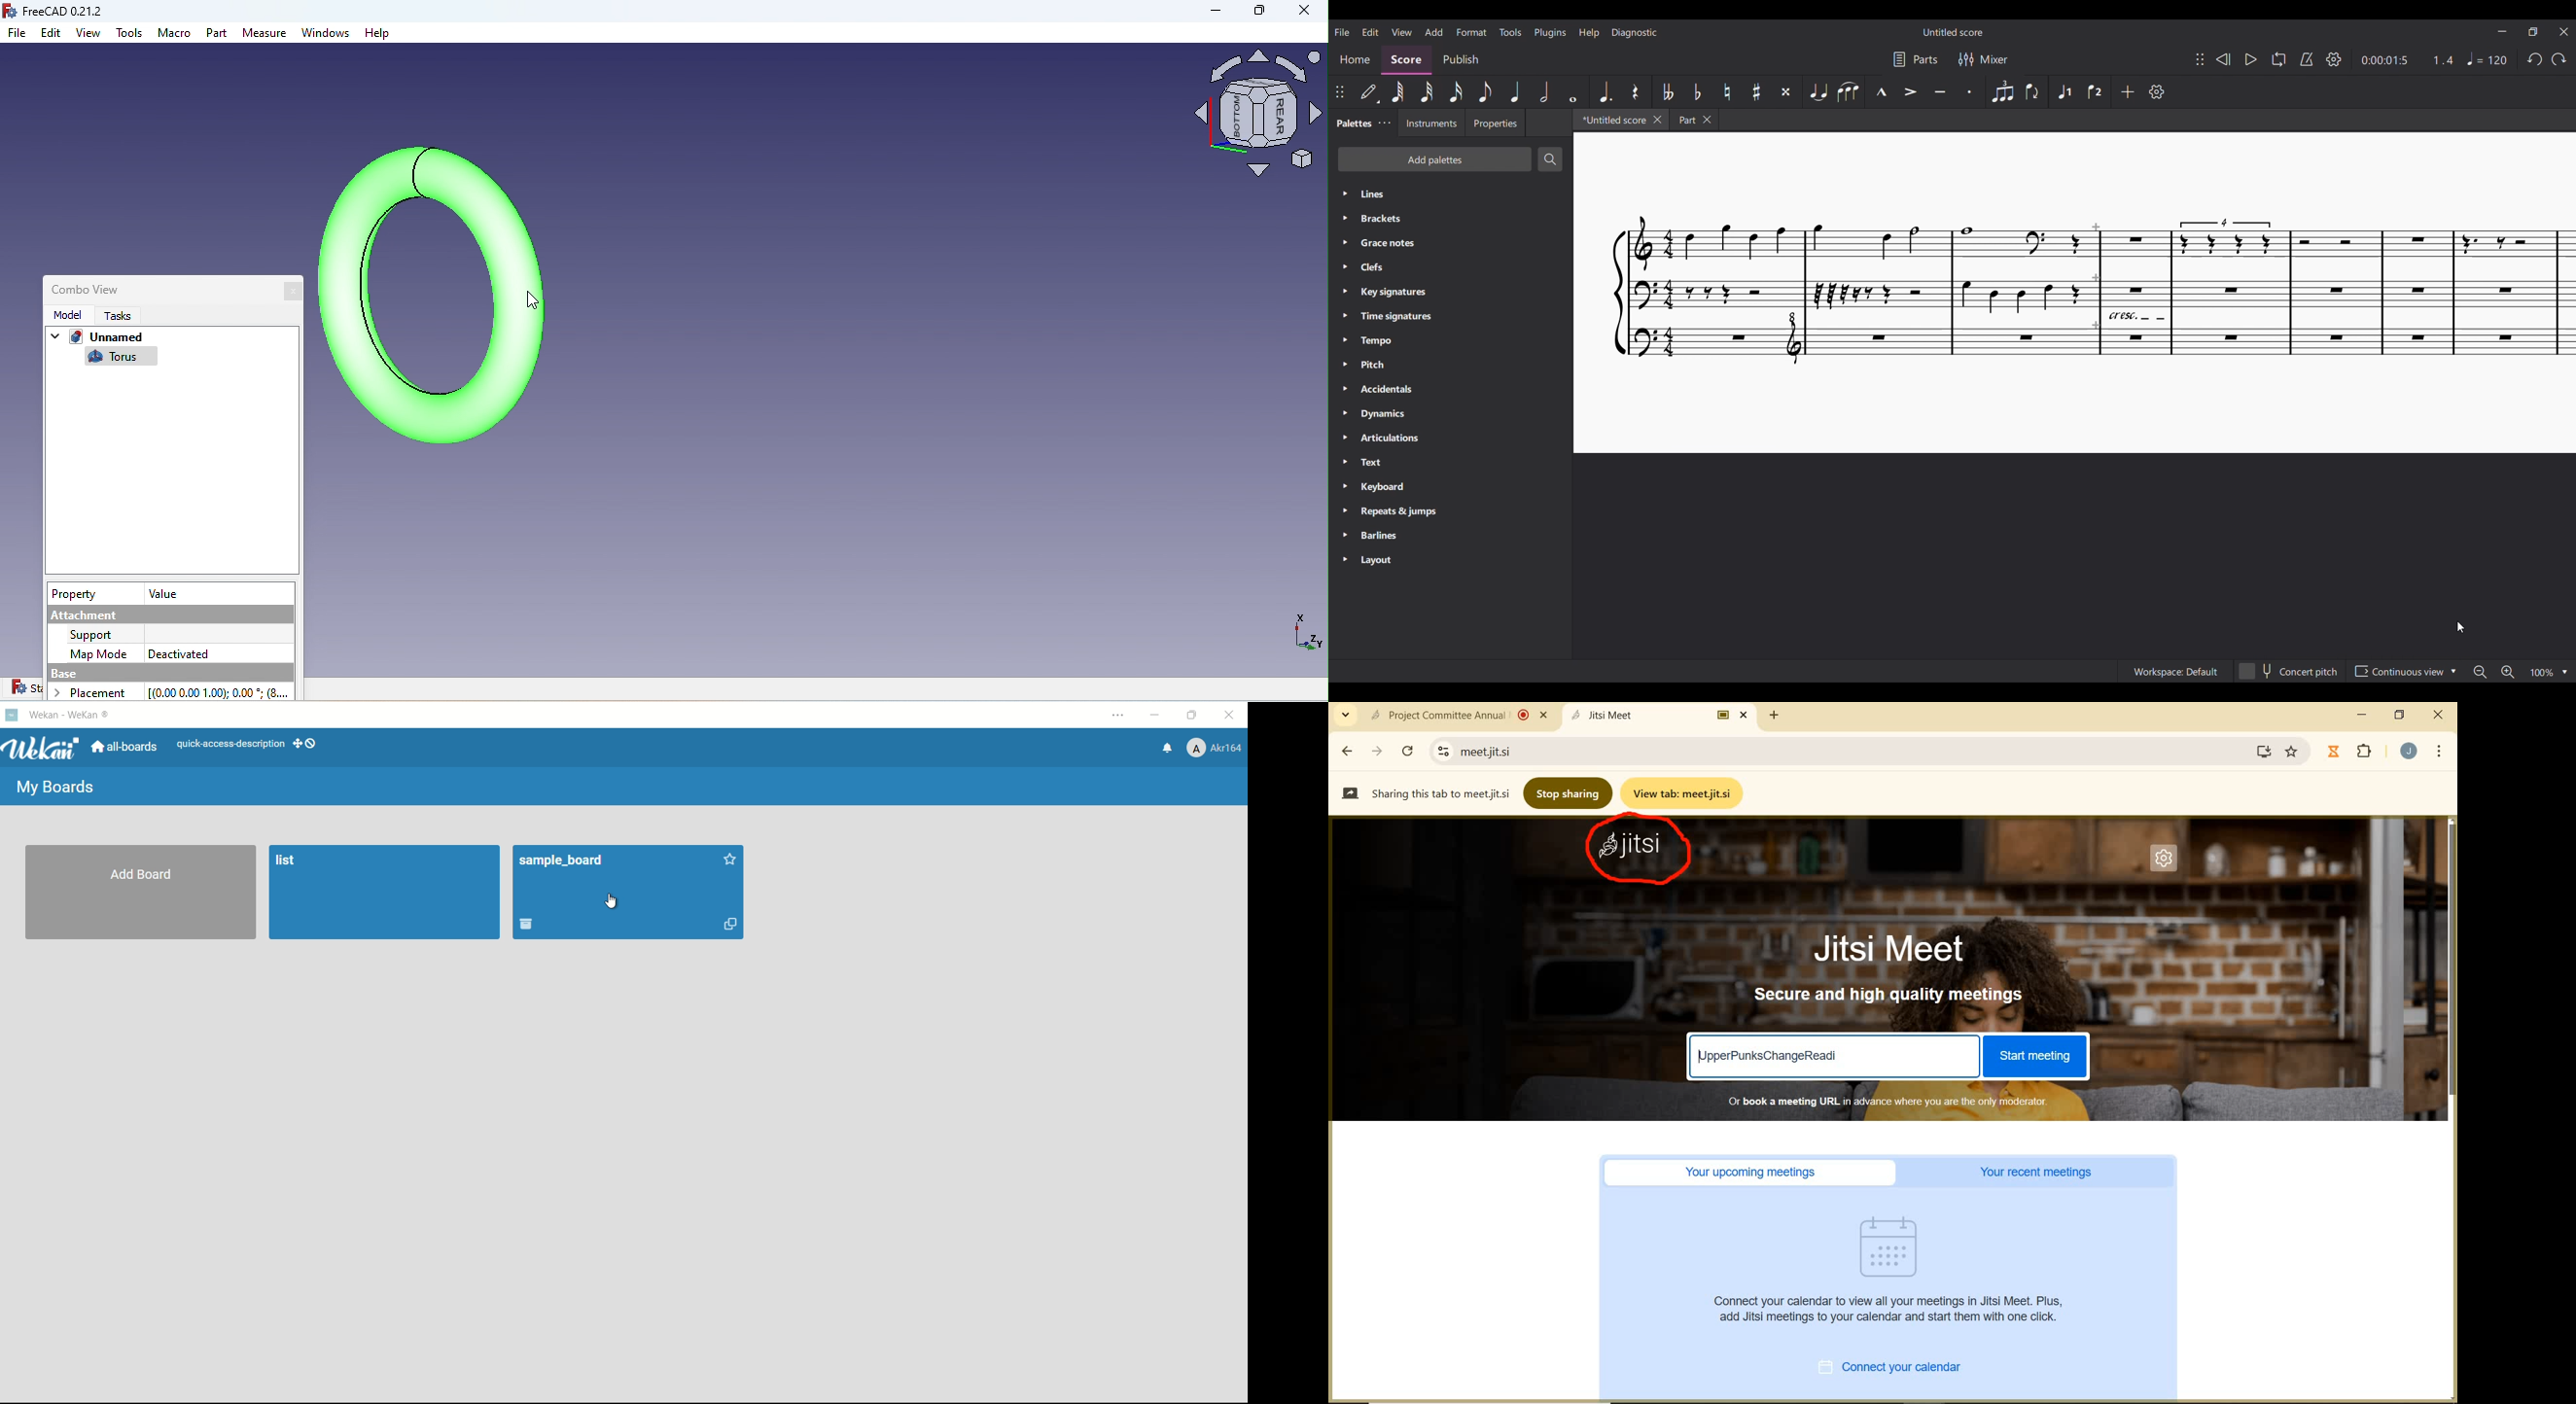 The height and width of the screenshot is (1428, 2576). I want to click on Jitsi Meet, so click(1662, 715).